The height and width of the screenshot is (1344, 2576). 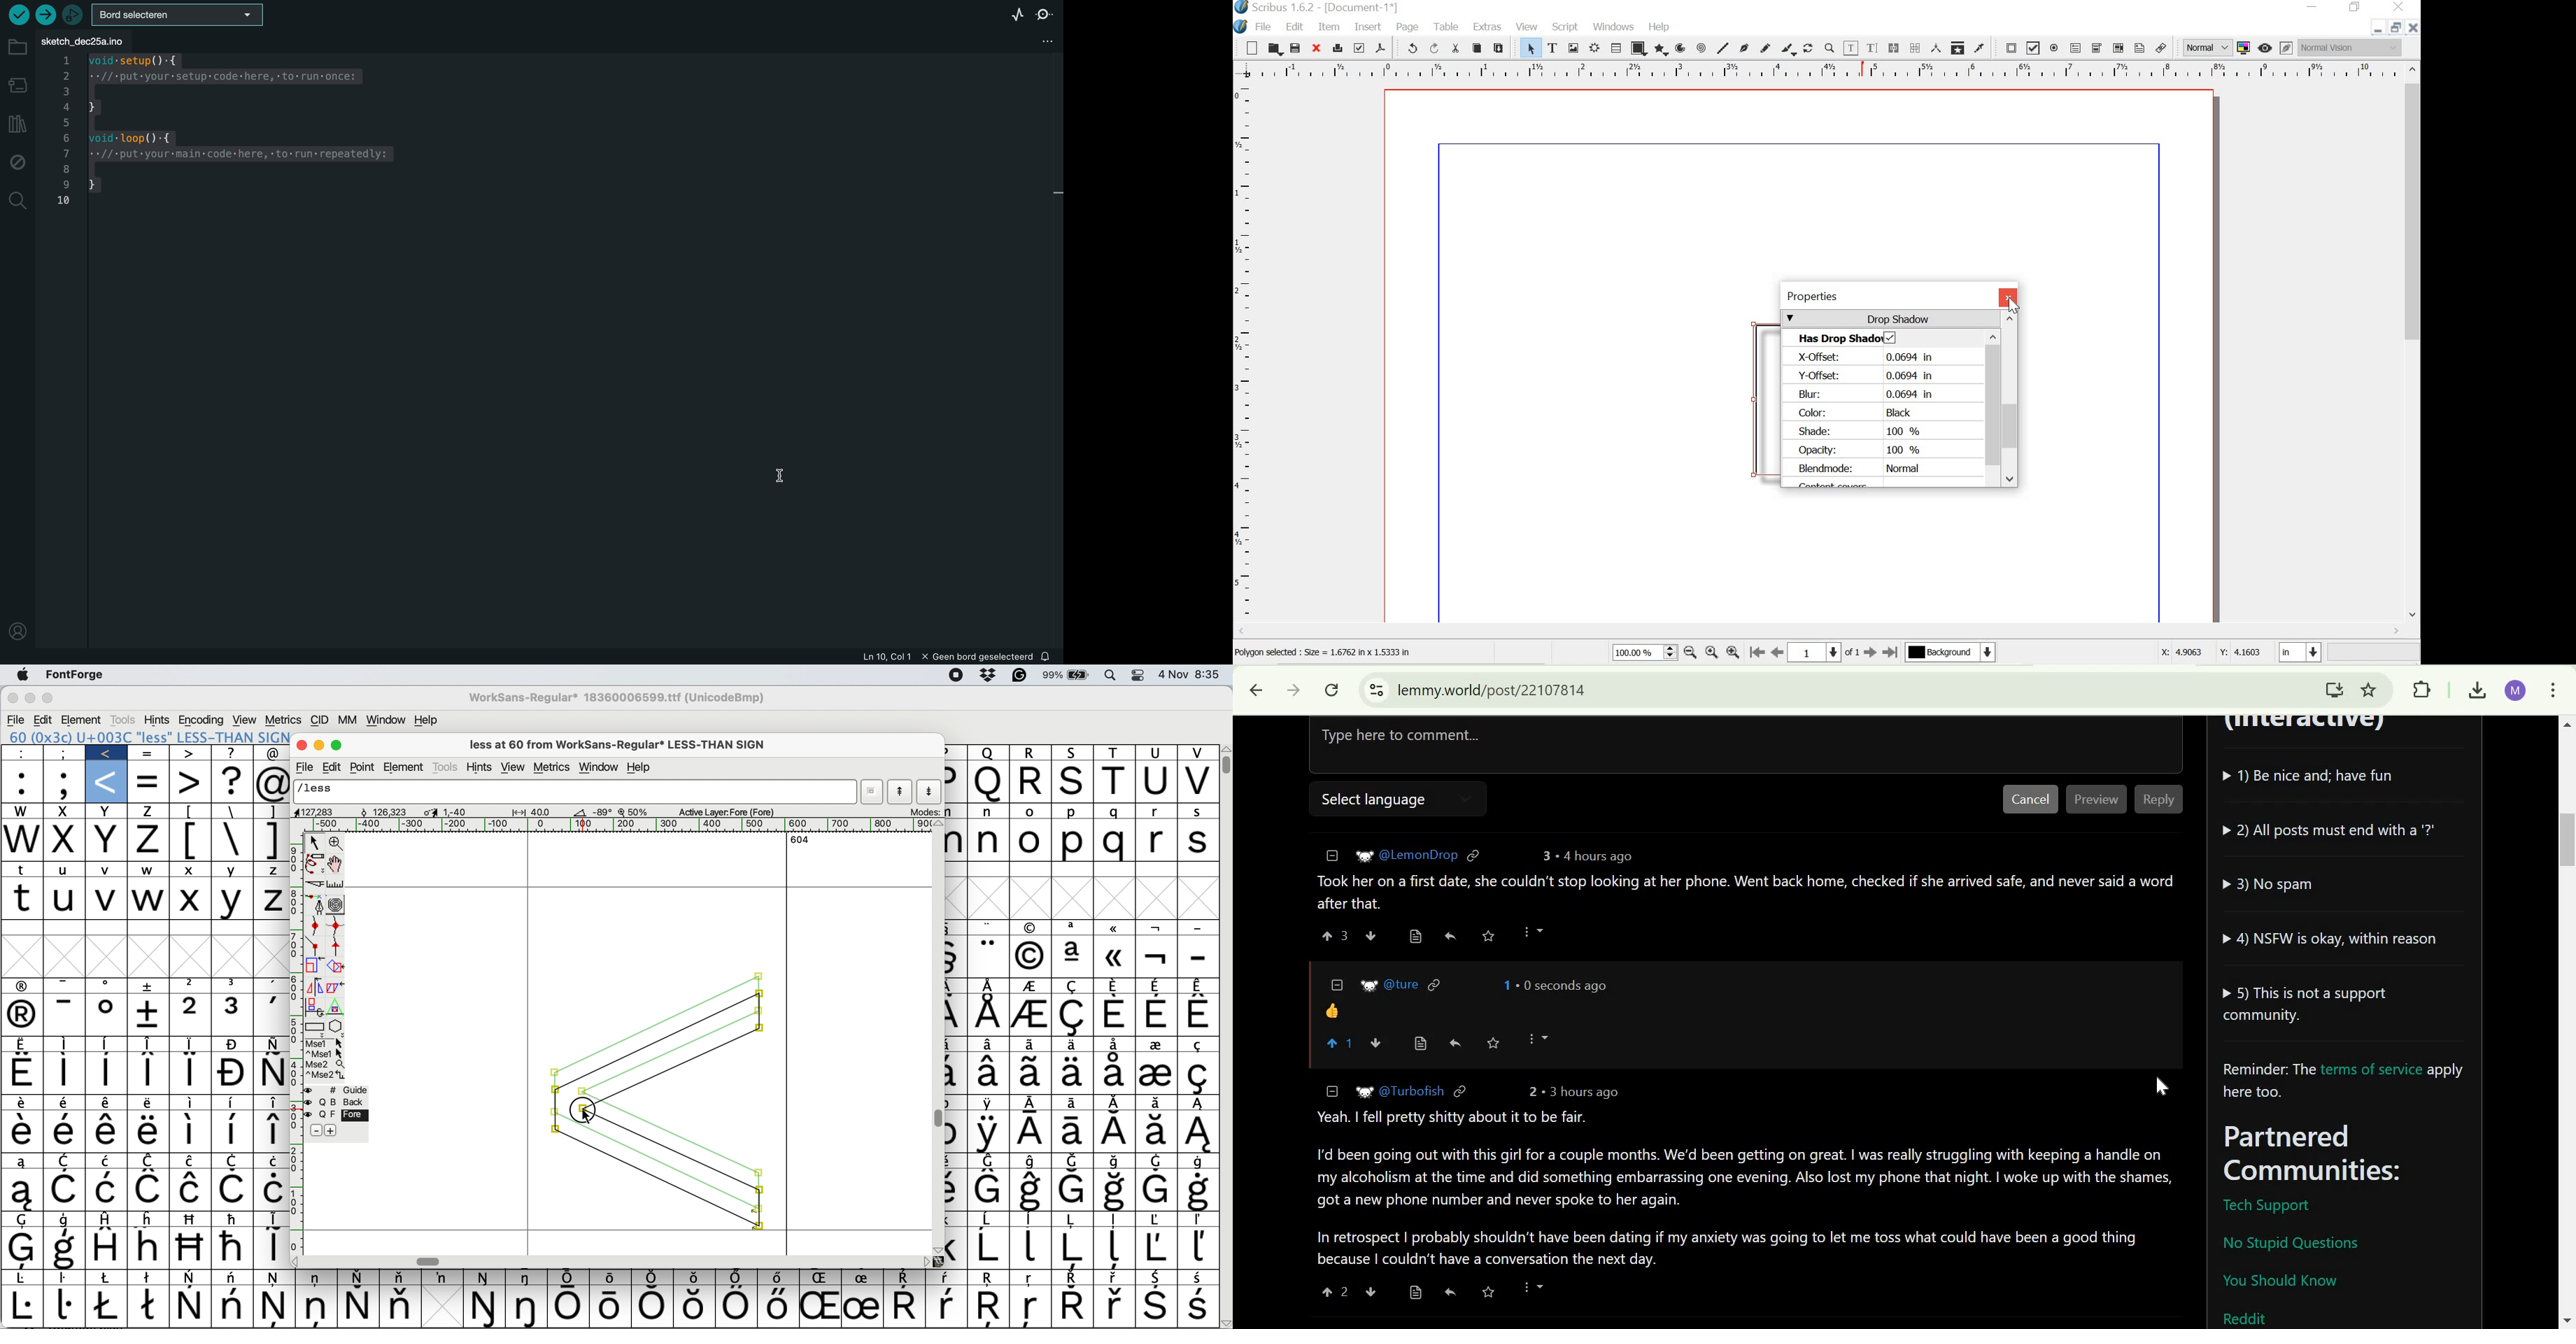 What do you see at coordinates (1116, 753) in the screenshot?
I see `t` at bounding box center [1116, 753].